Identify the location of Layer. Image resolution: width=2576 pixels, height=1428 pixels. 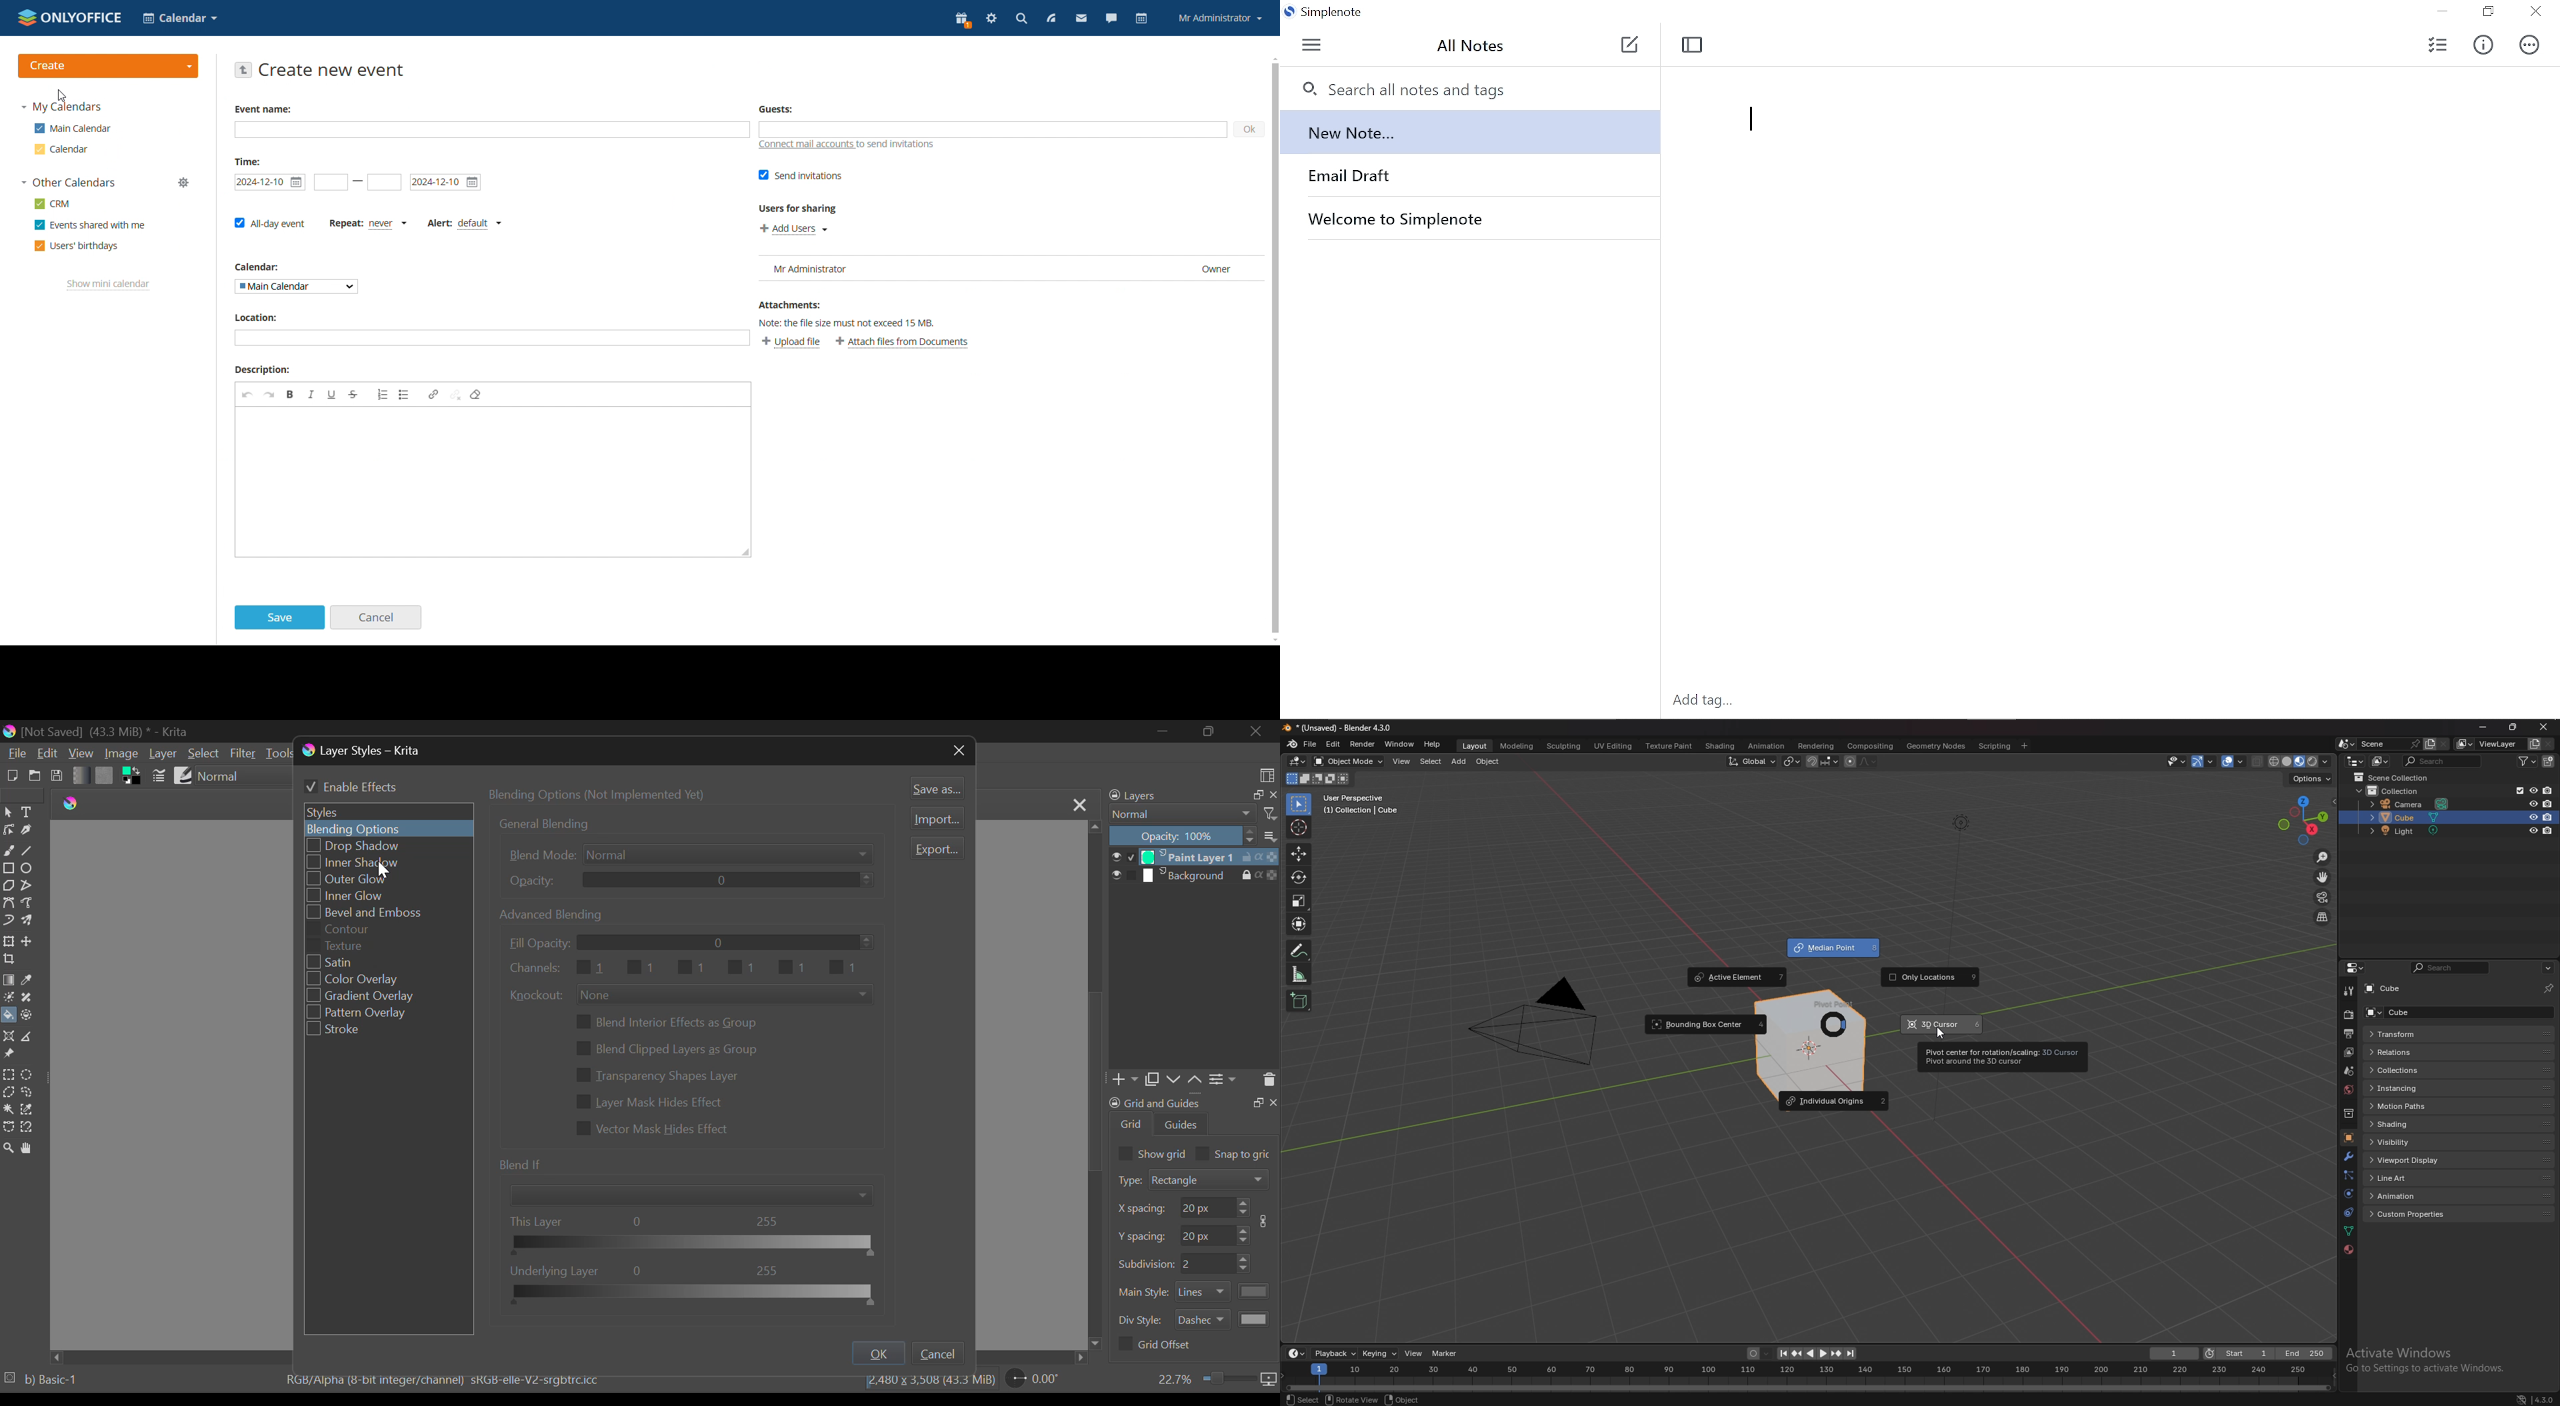
(163, 755).